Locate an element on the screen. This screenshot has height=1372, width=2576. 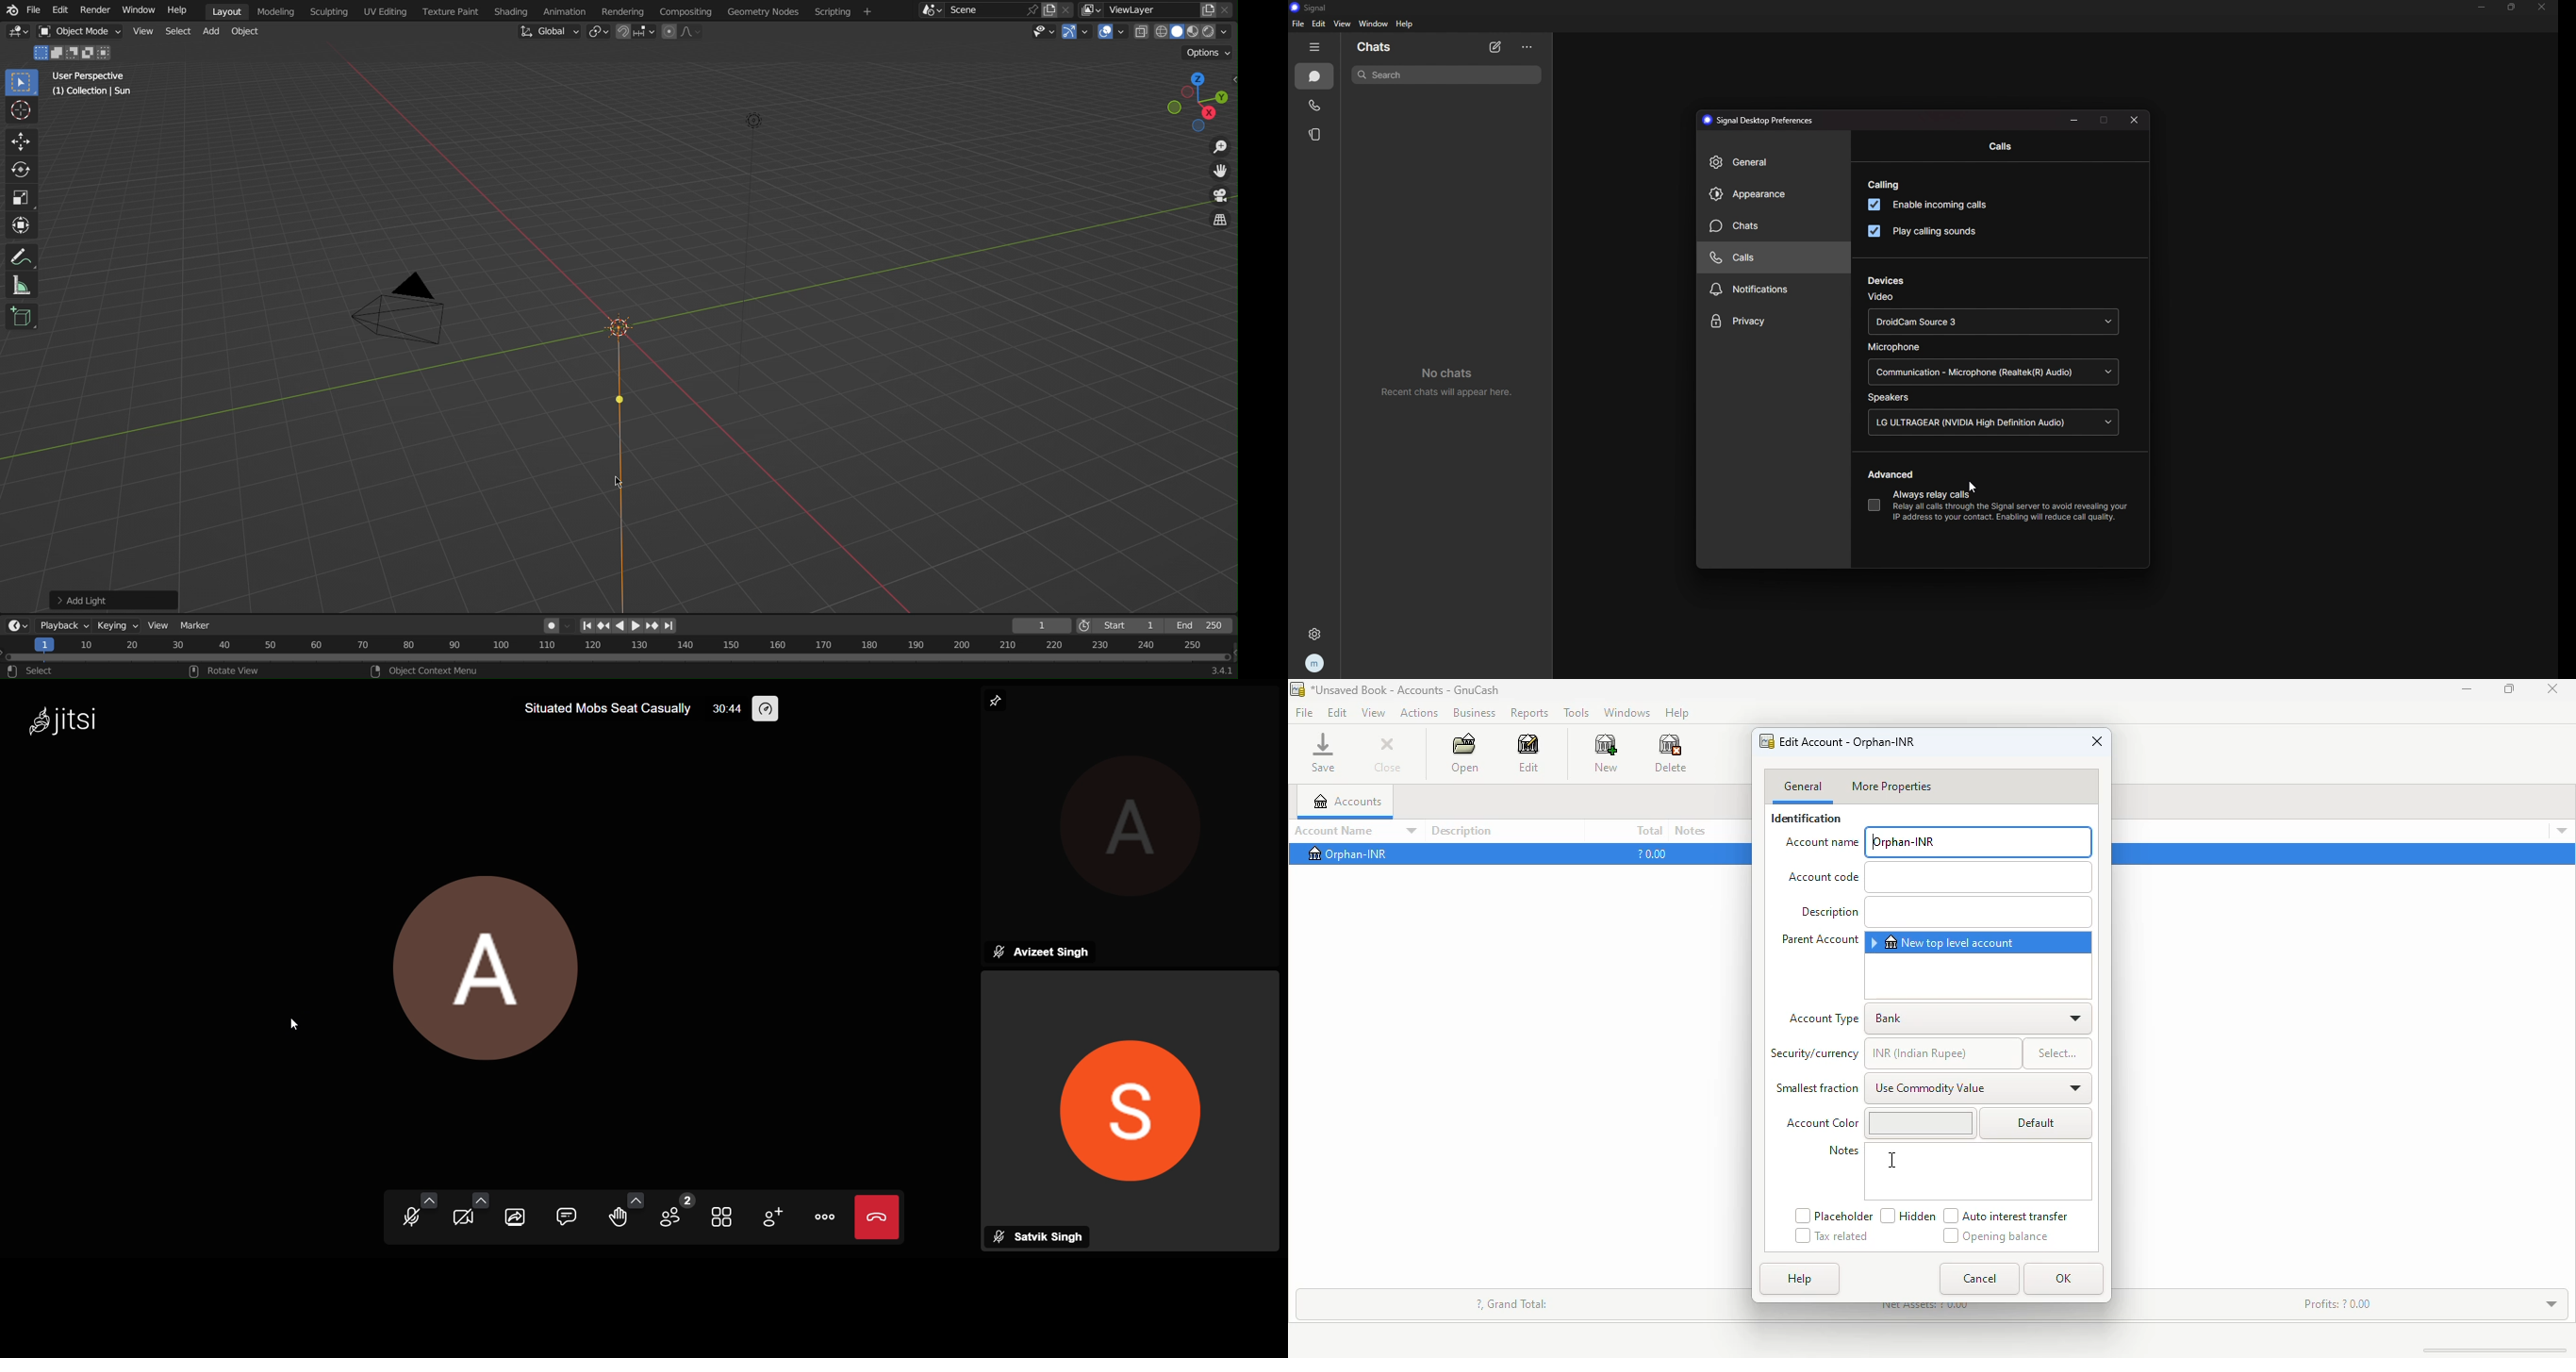
Show Object Types is located at coordinates (1041, 33).